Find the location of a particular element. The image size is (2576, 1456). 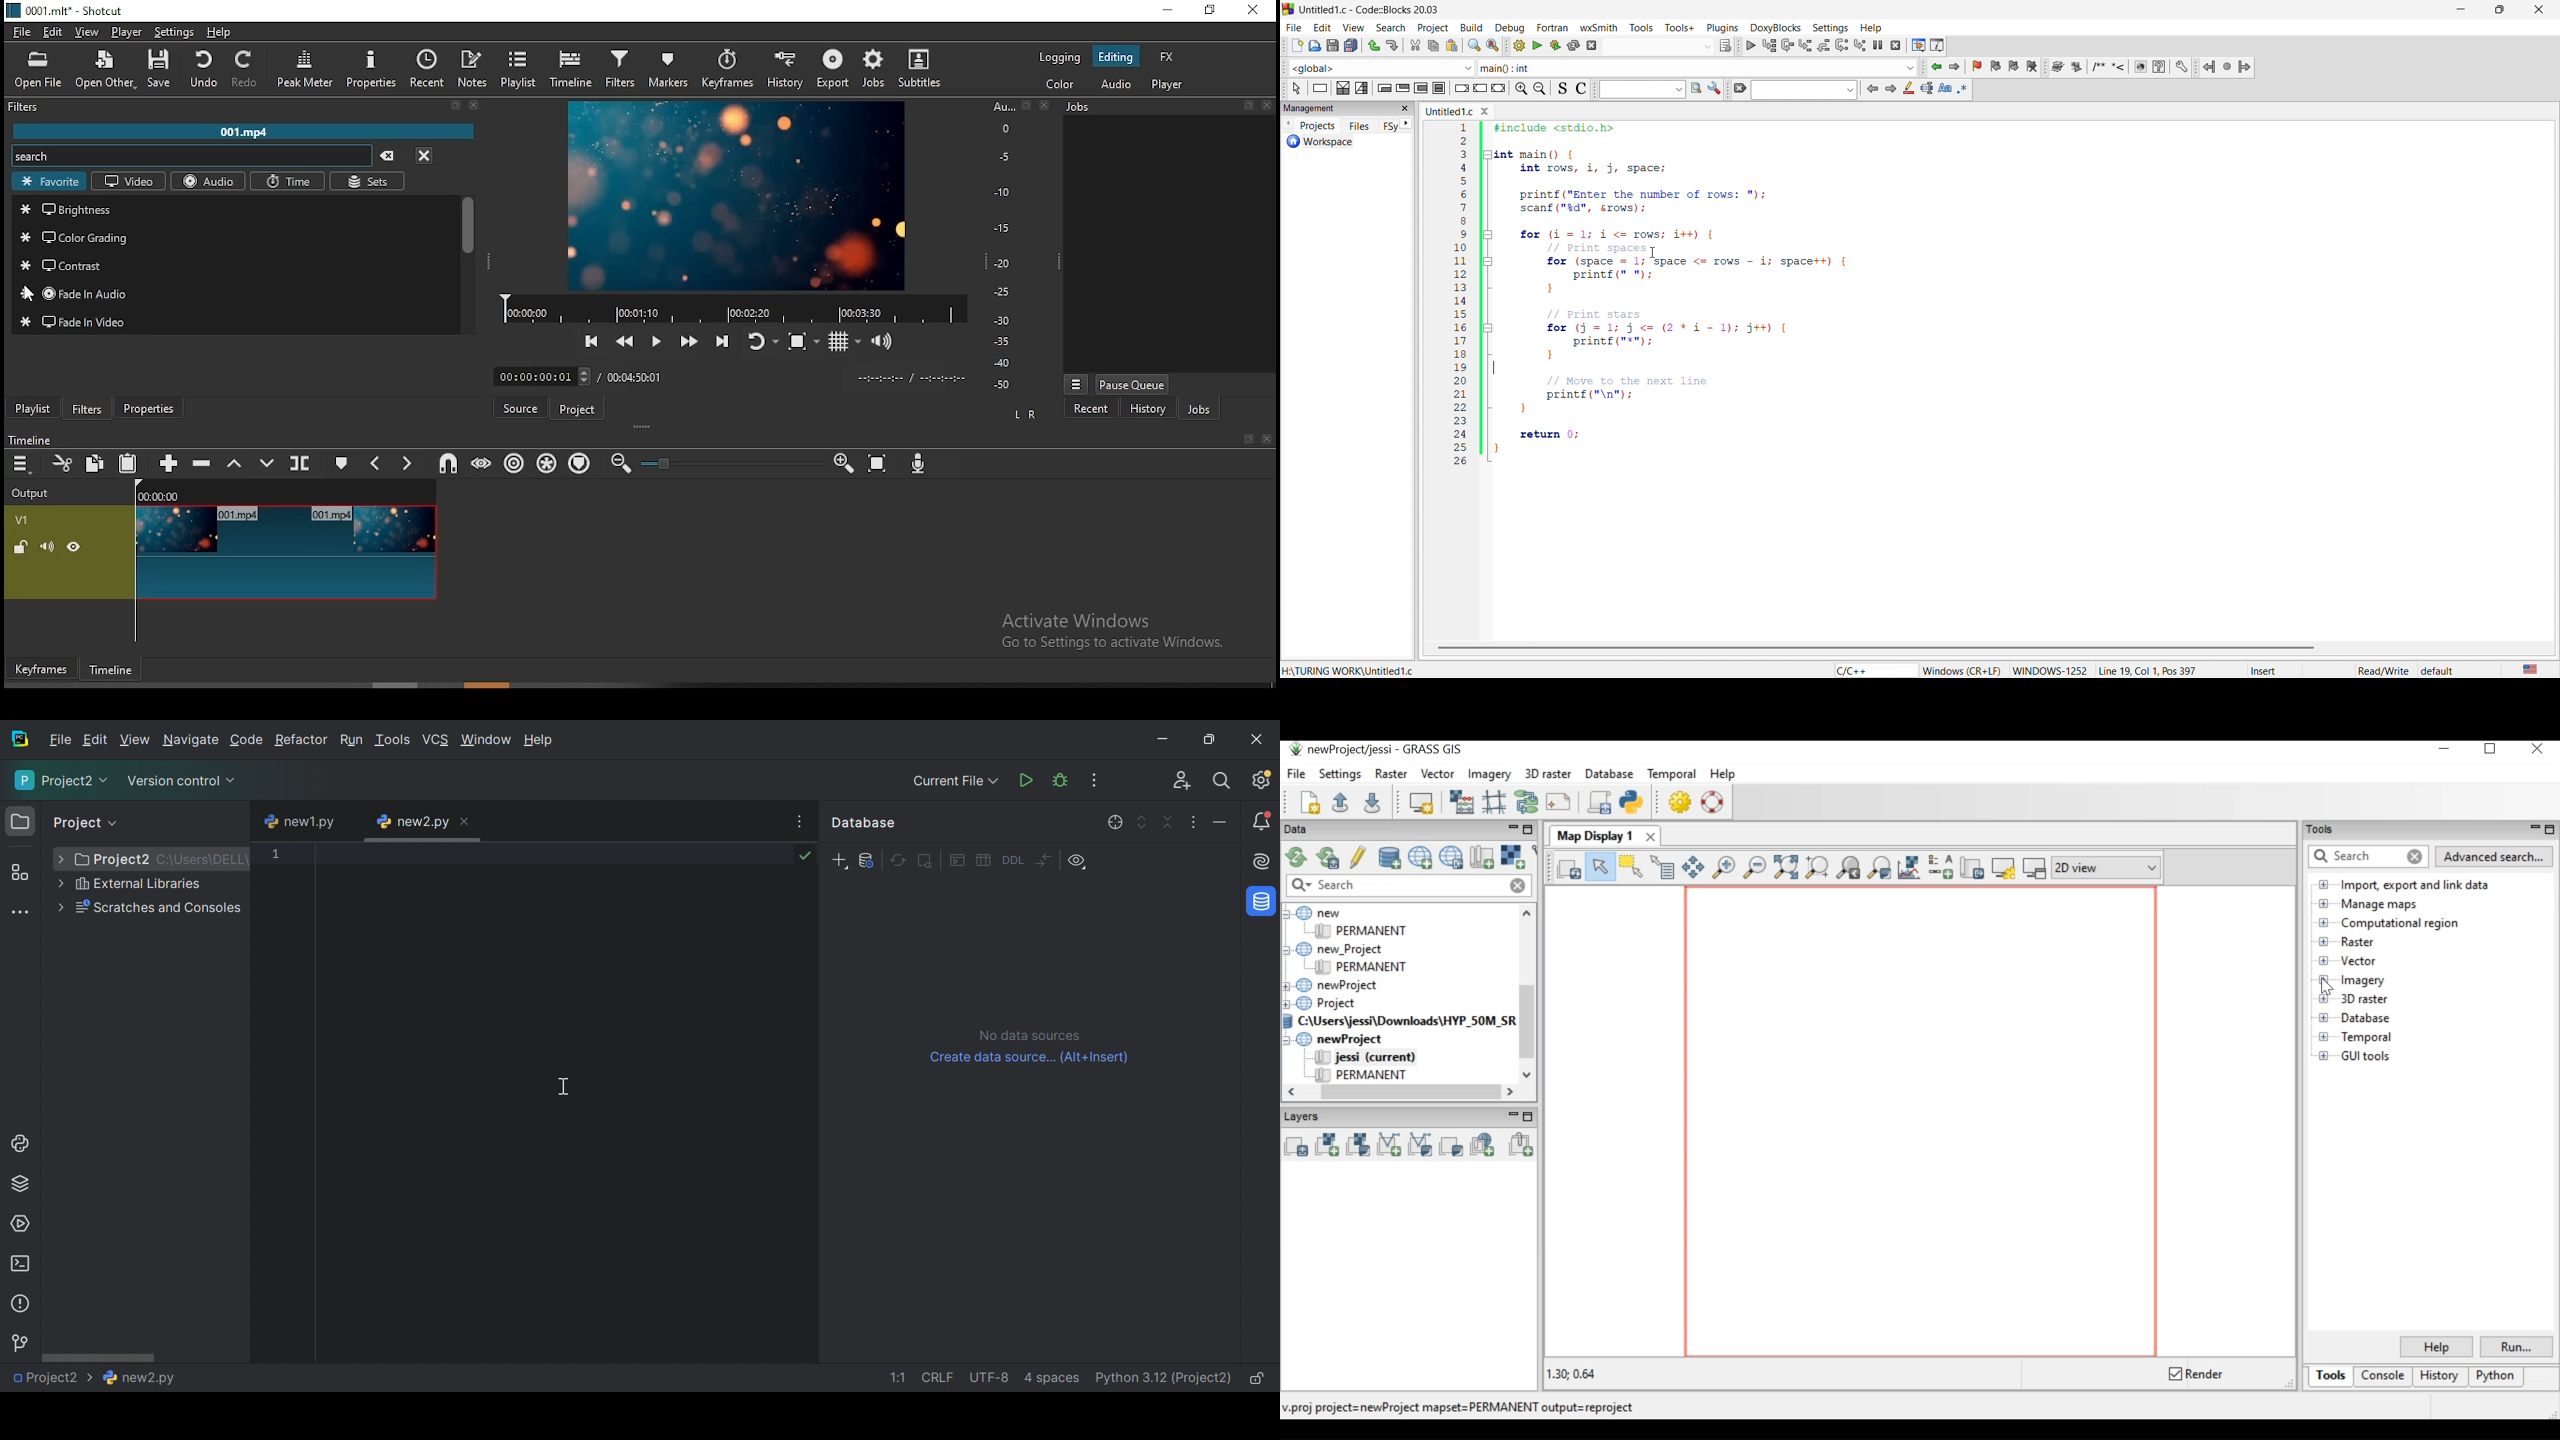

toggle bookmark is located at coordinates (1979, 67).